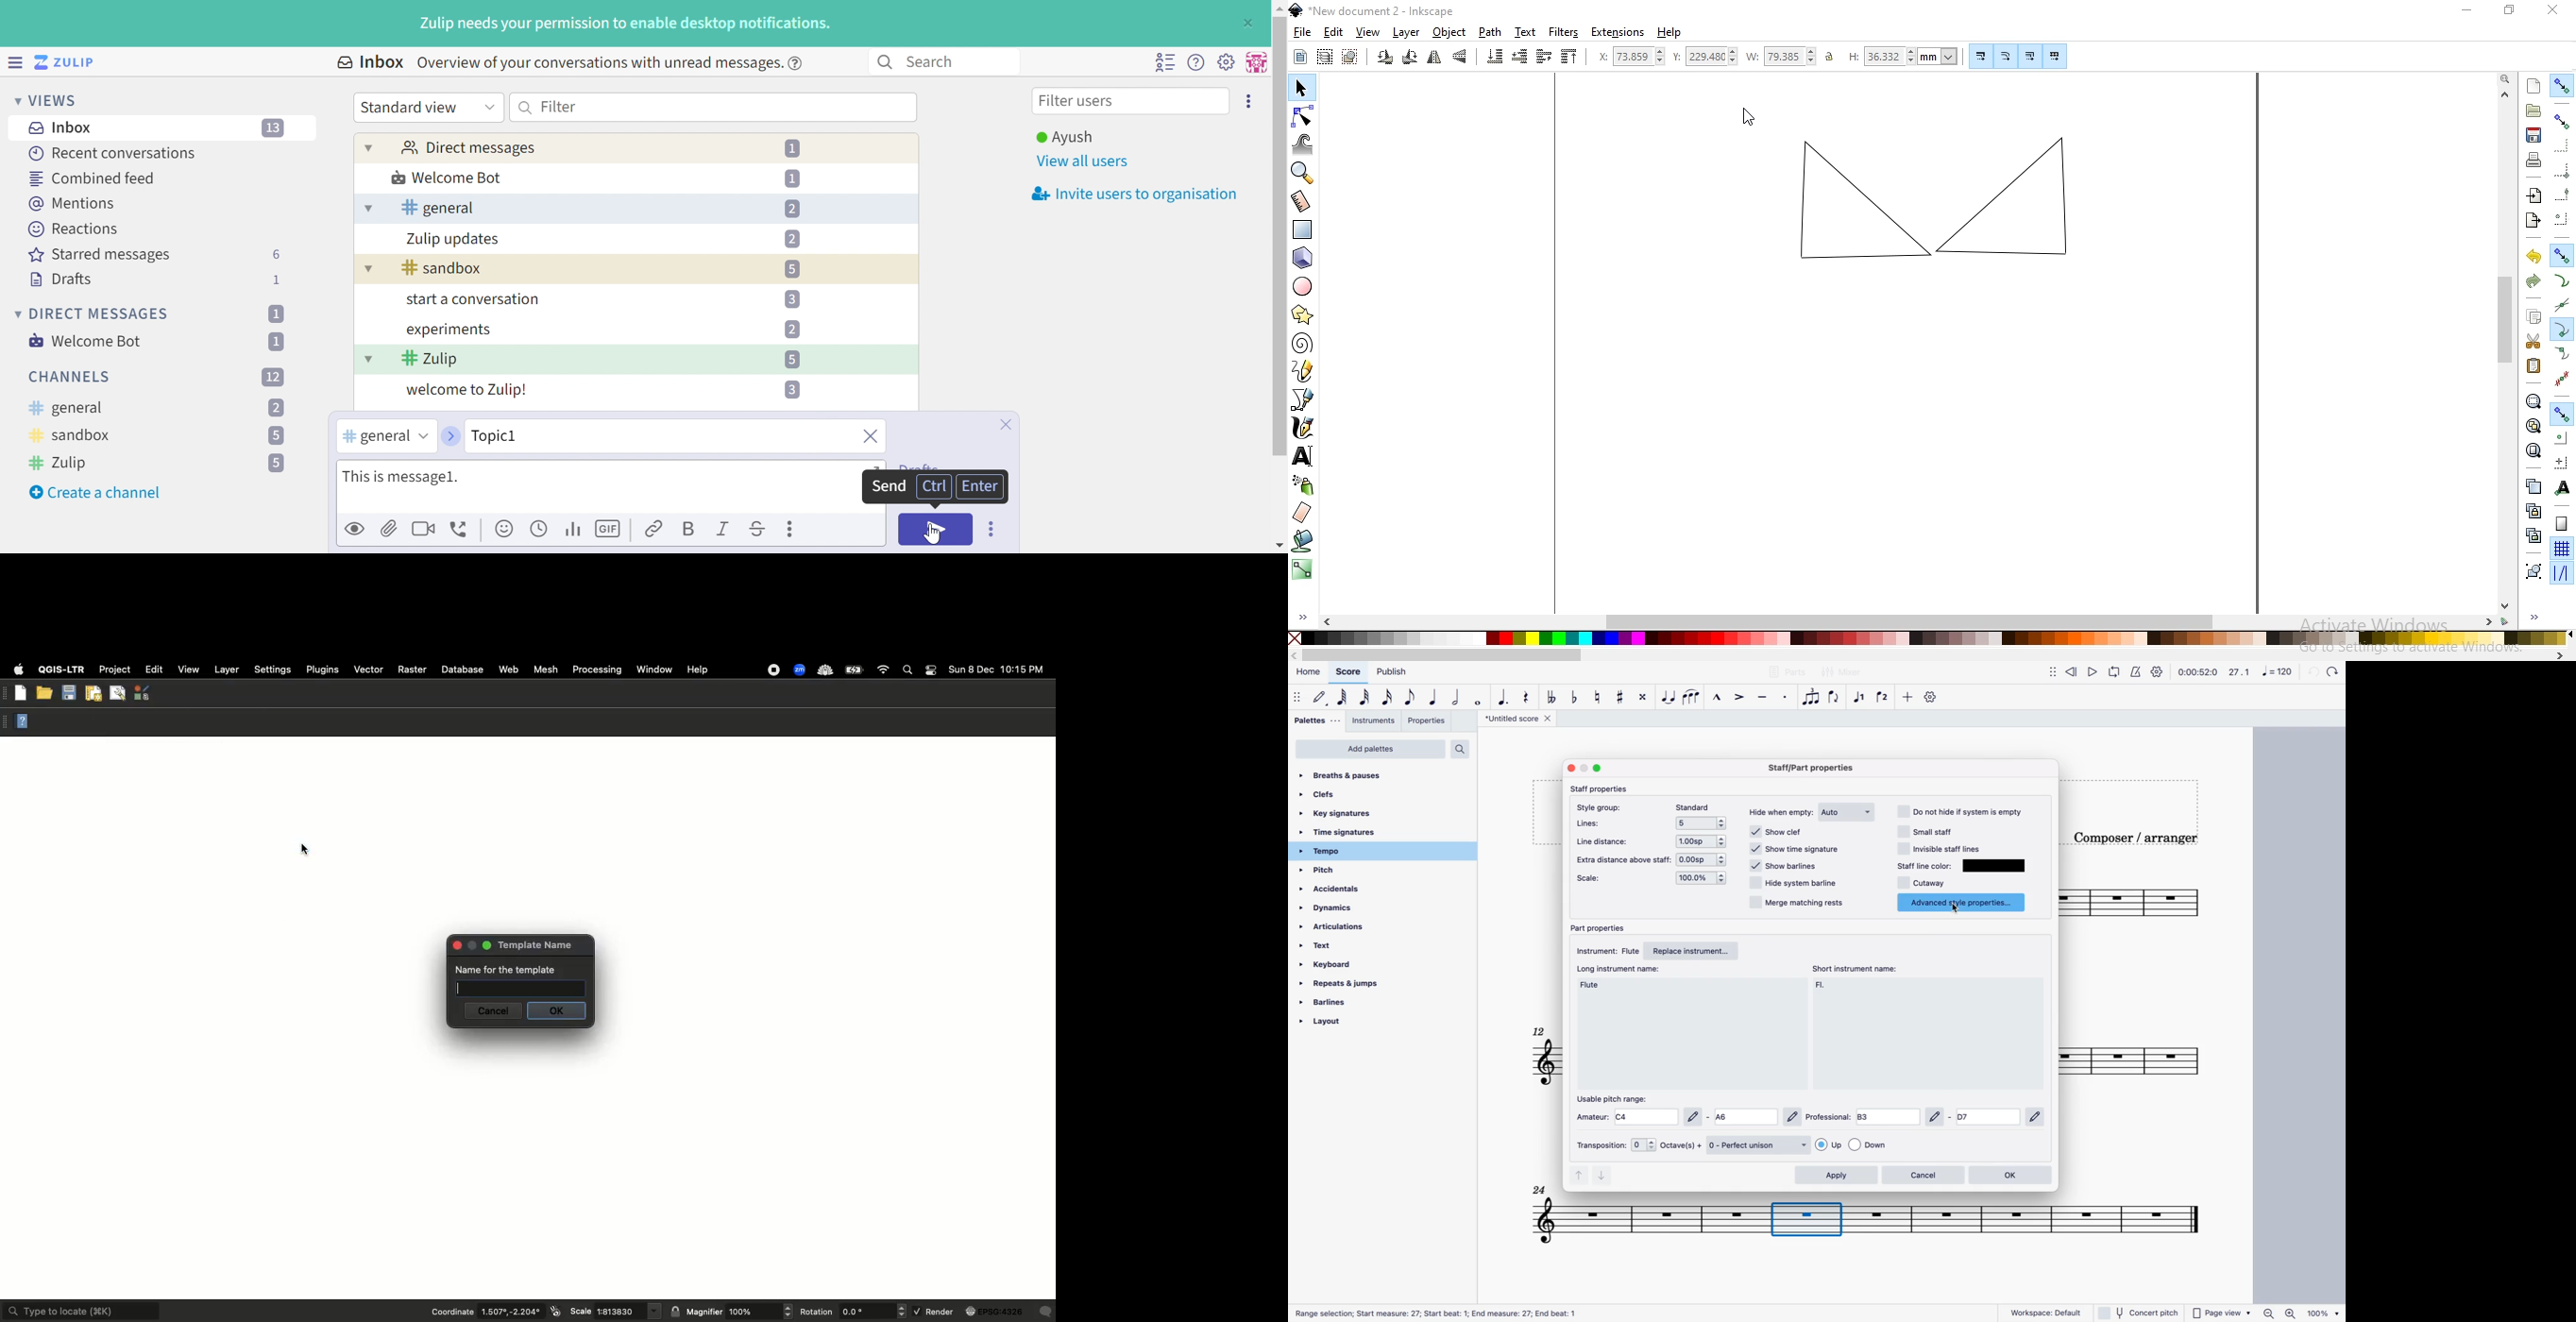 The image size is (2576, 1344). I want to click on Topic1, so click(533, 435).